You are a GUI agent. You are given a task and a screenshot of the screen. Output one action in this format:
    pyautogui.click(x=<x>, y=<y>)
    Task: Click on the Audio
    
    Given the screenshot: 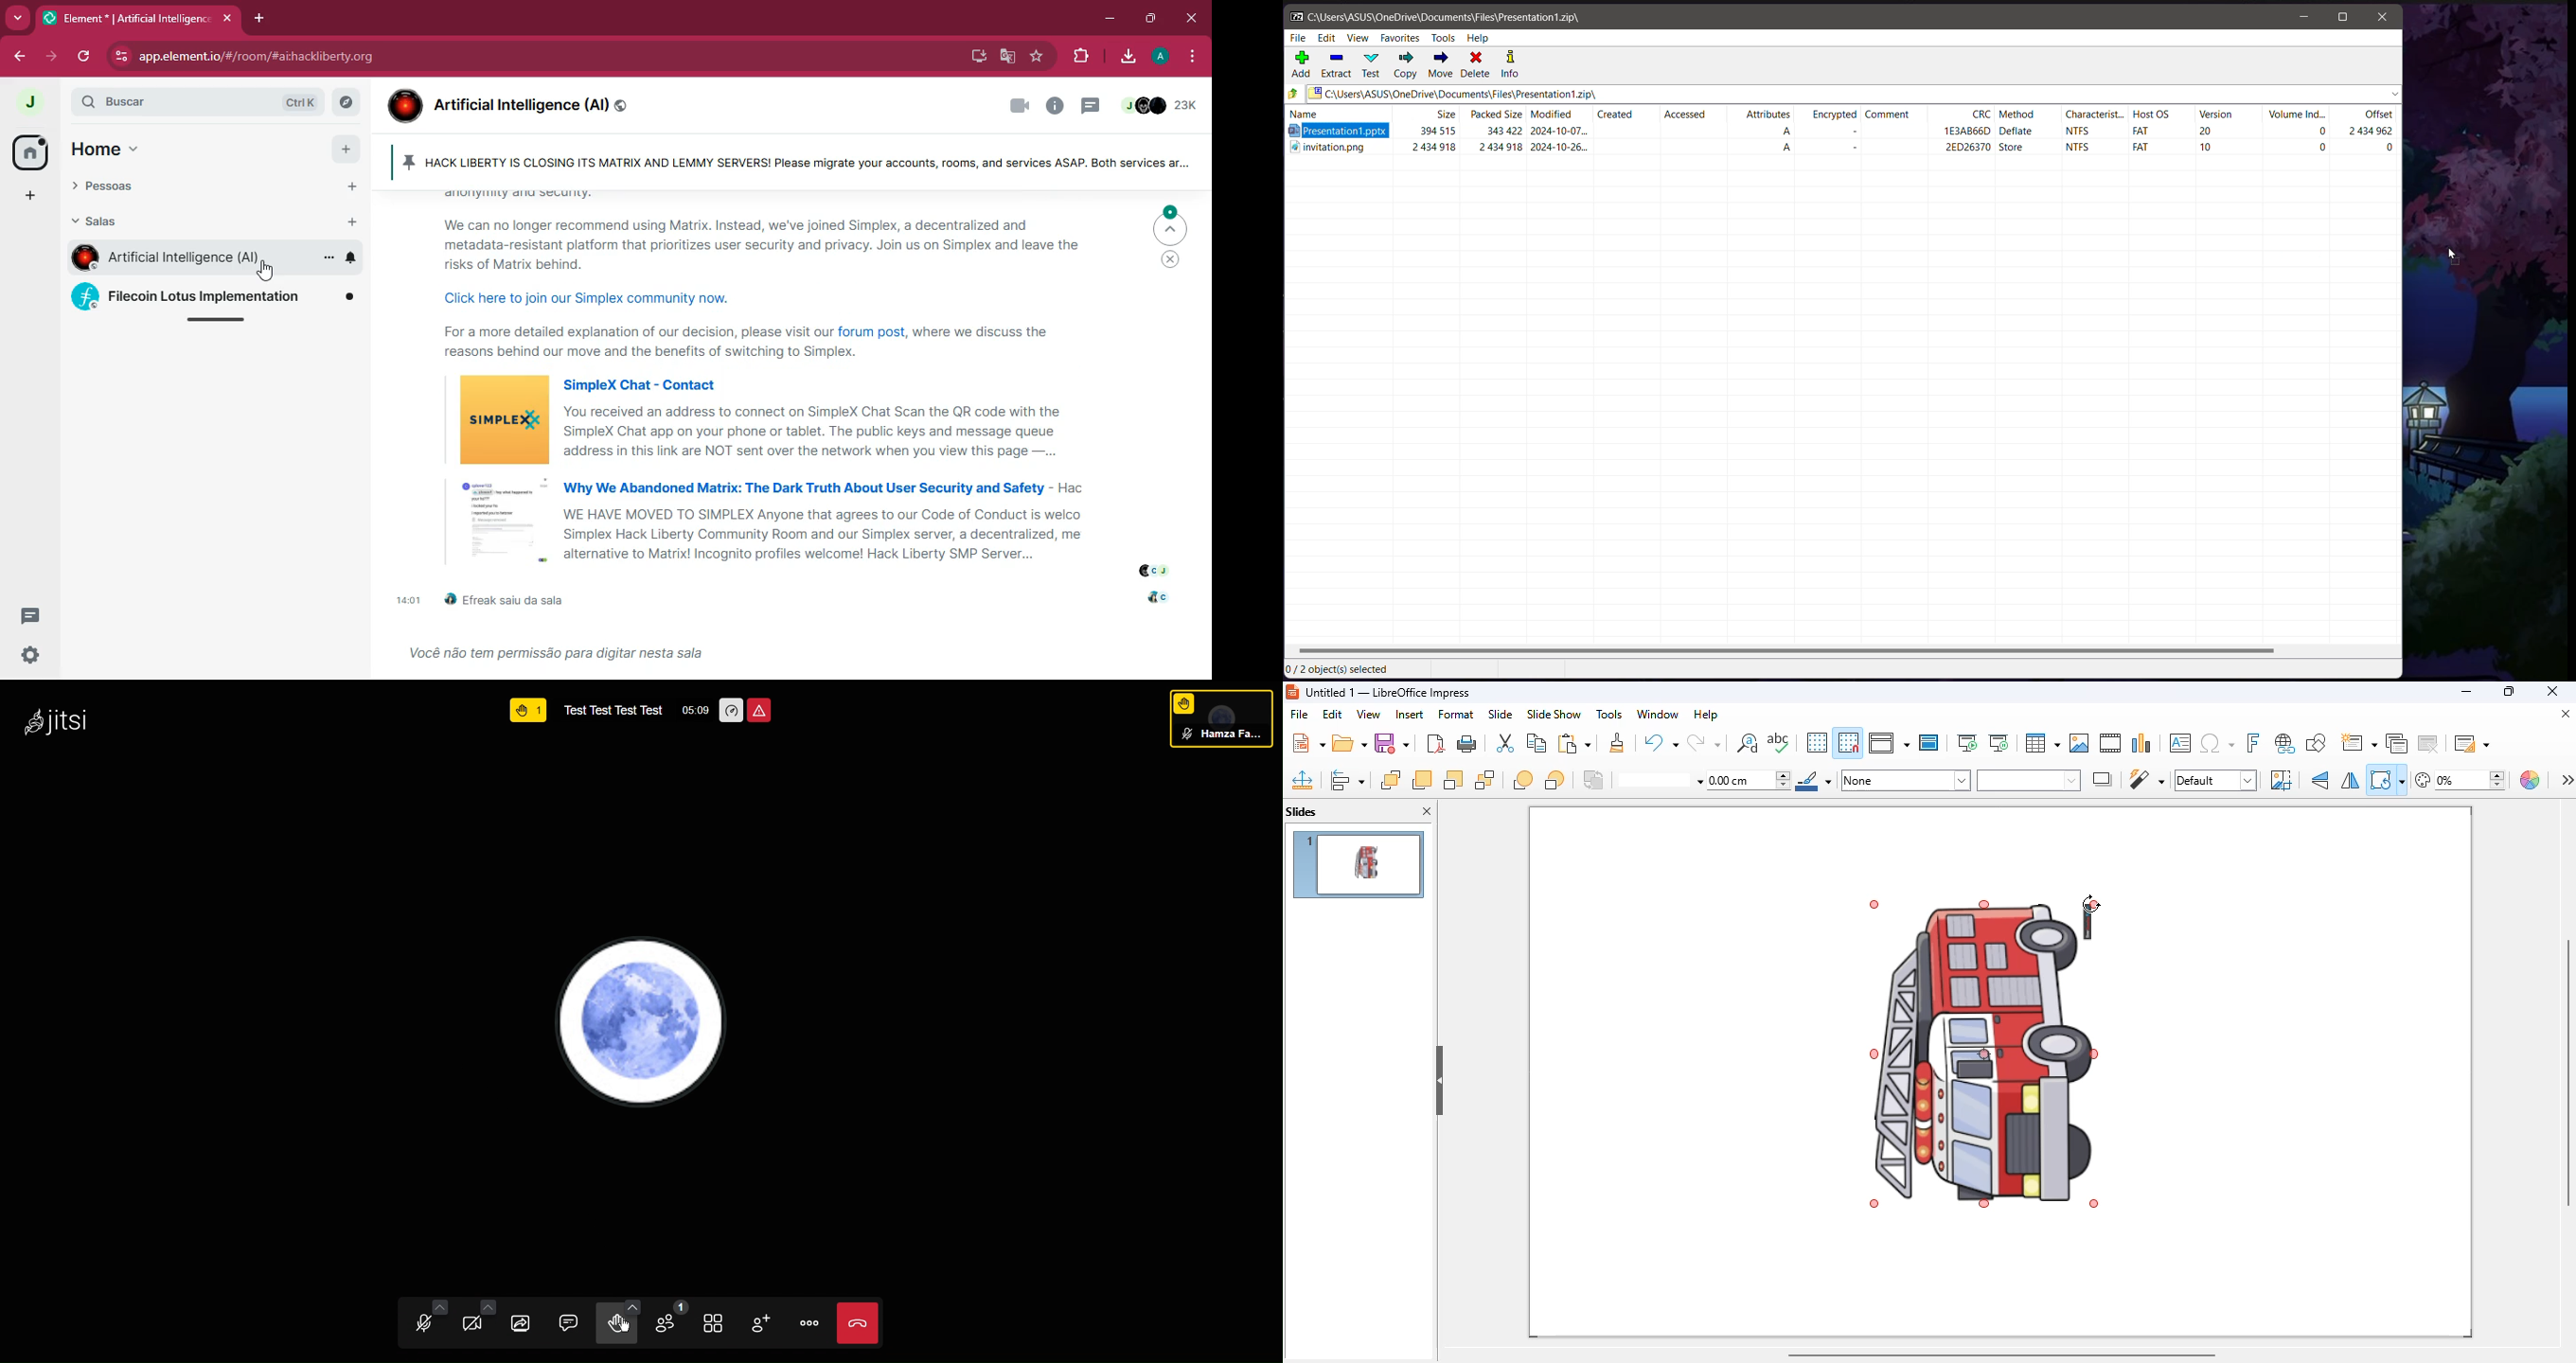 What is the action you would take?
    pyautogui.click(x=425, y=1321)
    